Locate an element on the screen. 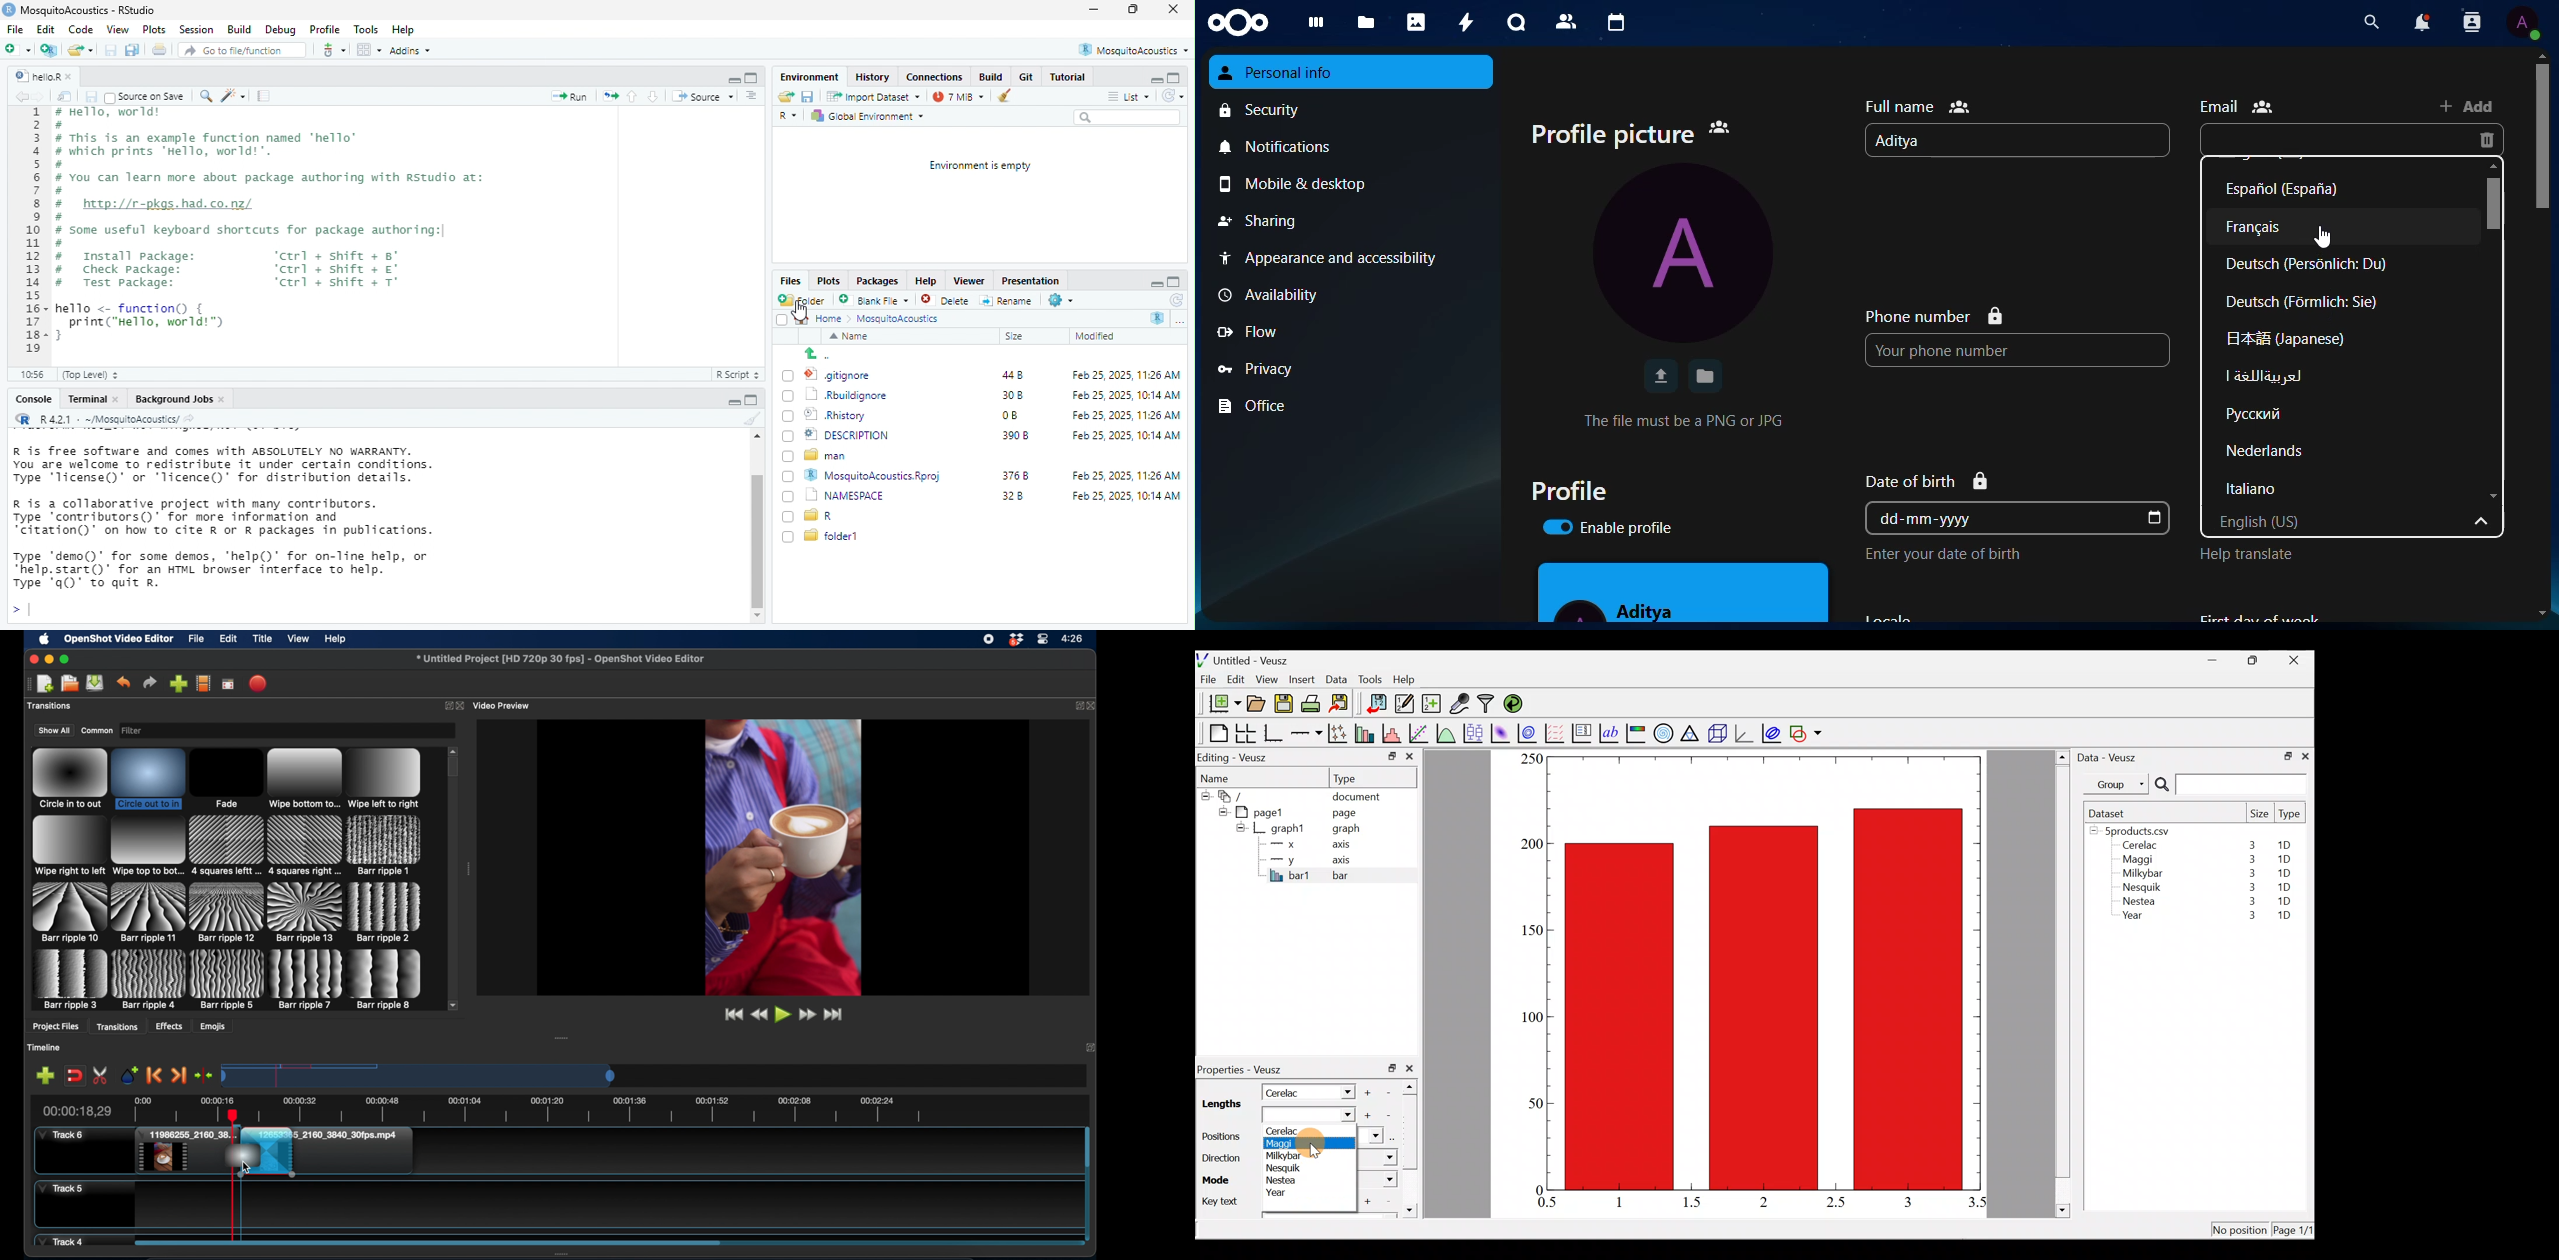  checkbox is located at coordinates (788, 458).